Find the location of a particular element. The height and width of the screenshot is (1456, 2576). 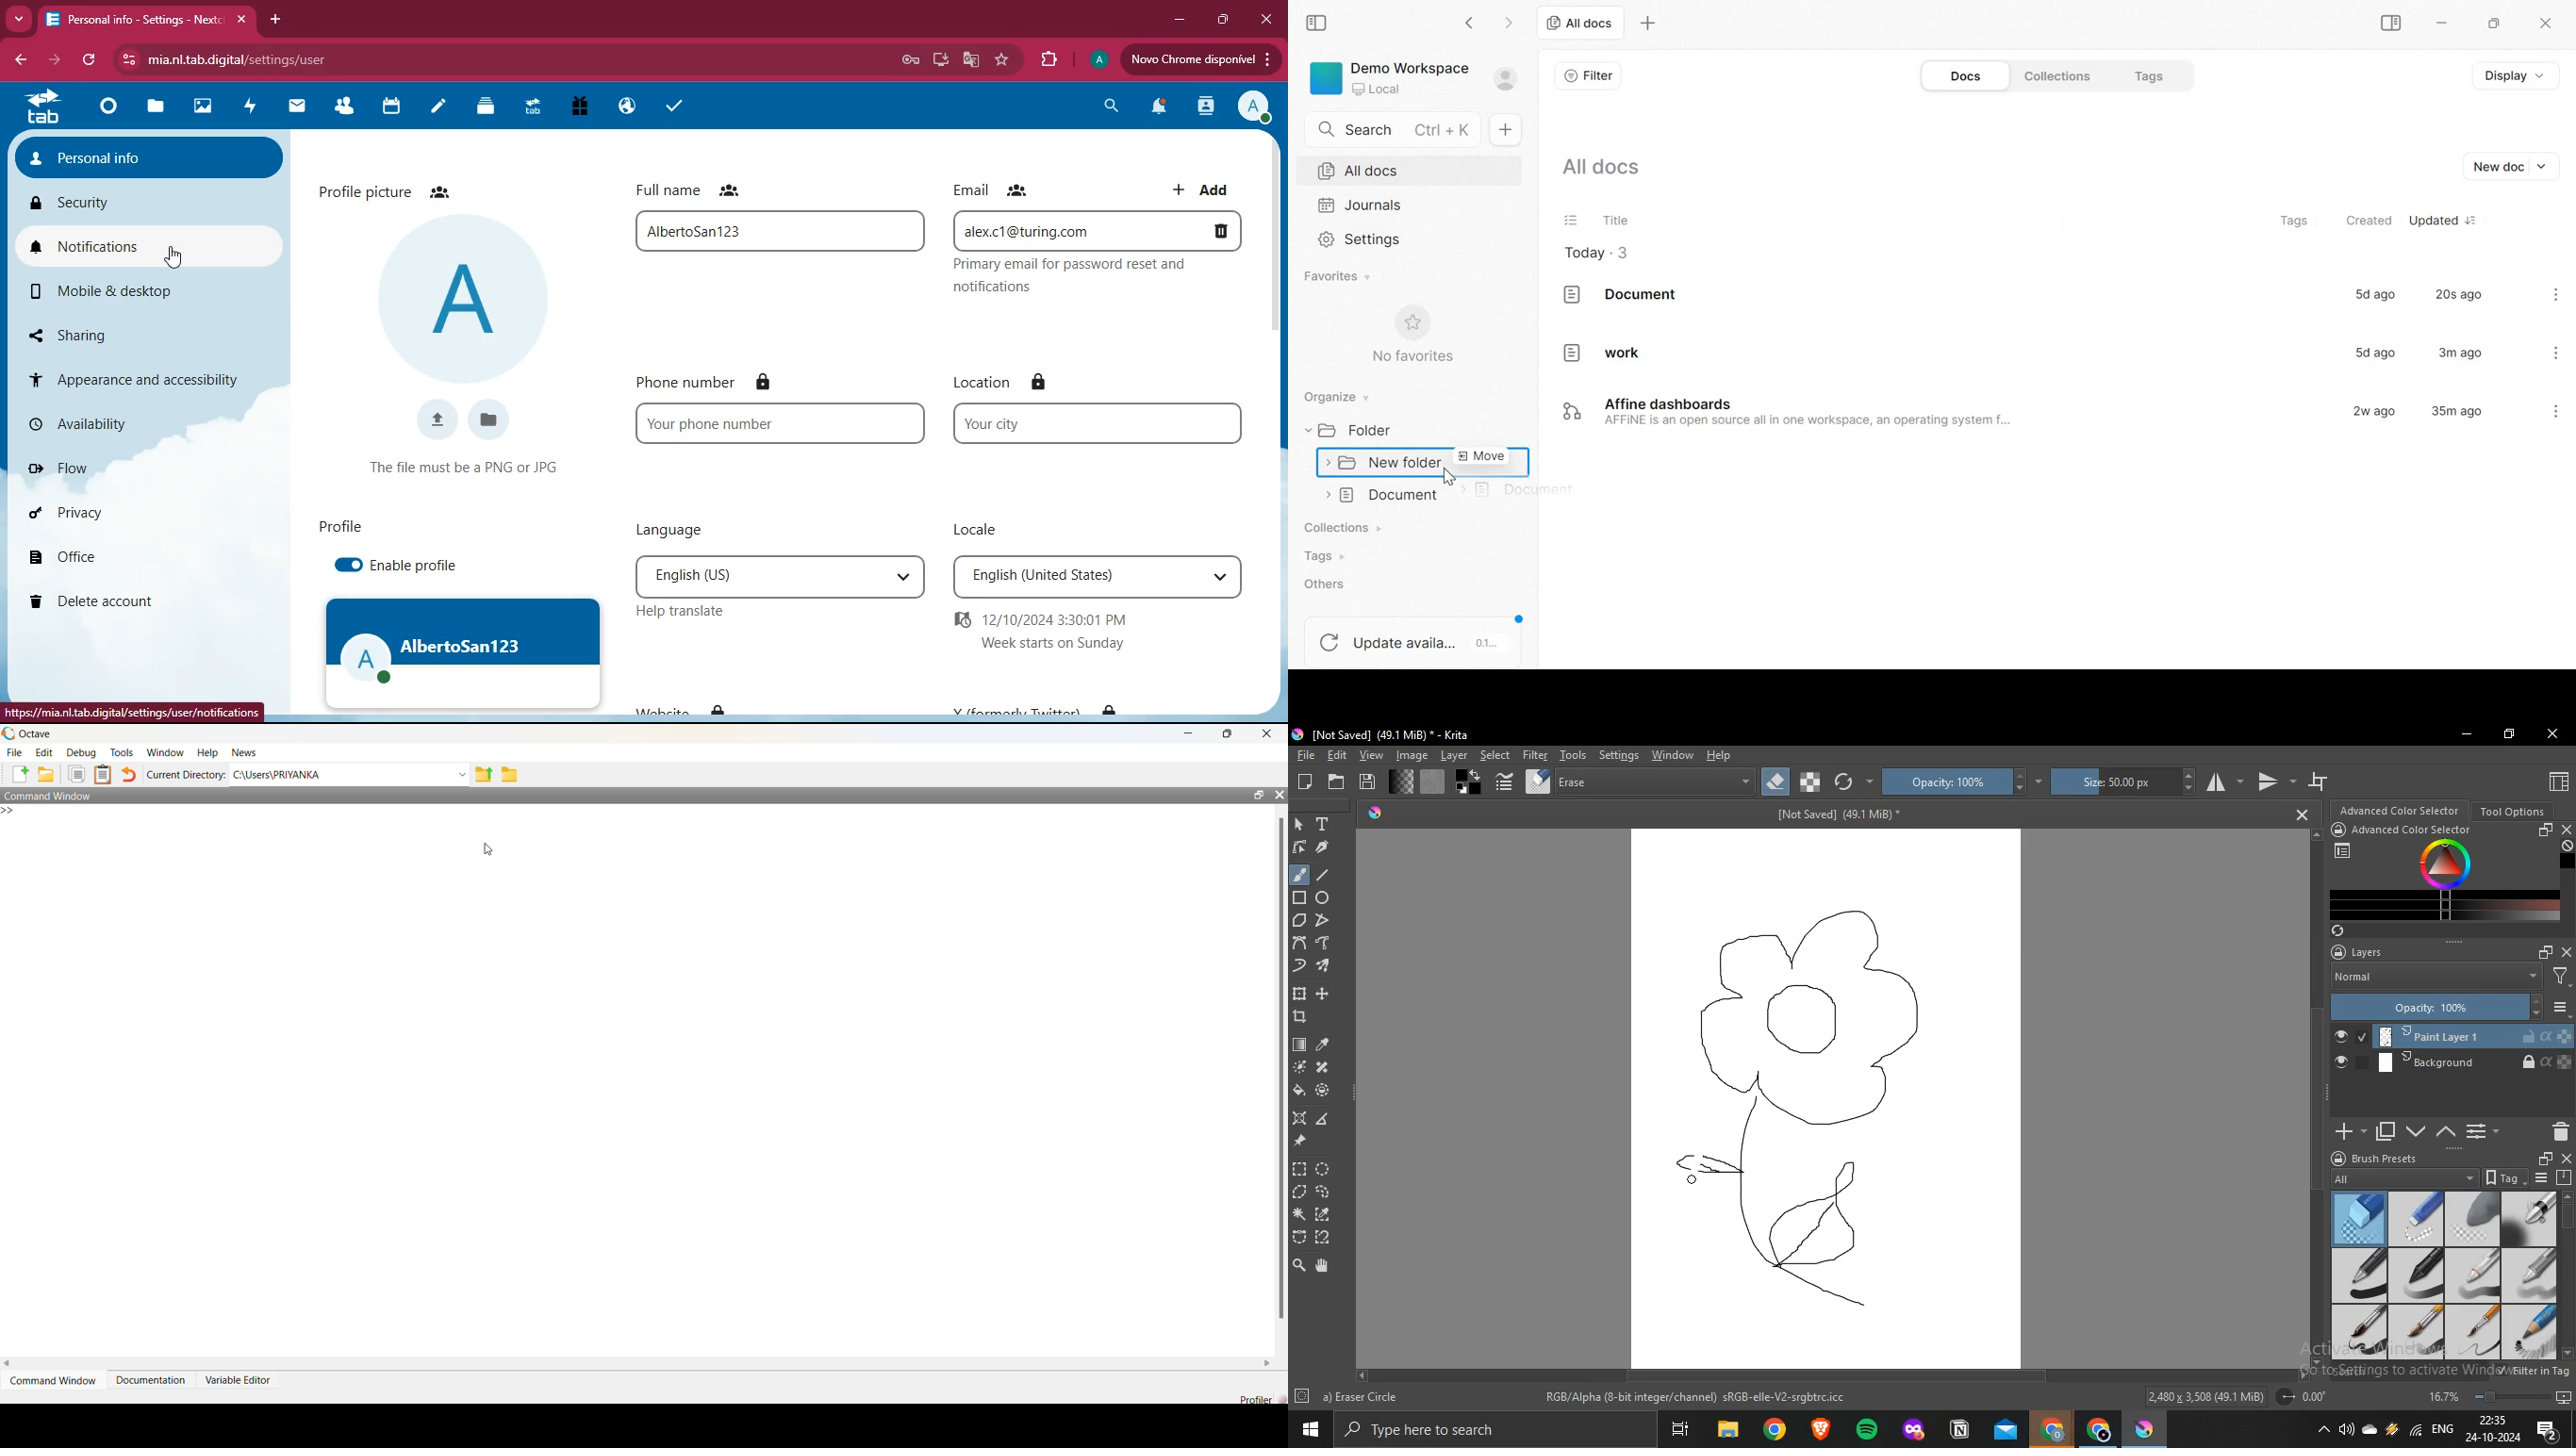

float docker is located at coordinates (2545, 951).